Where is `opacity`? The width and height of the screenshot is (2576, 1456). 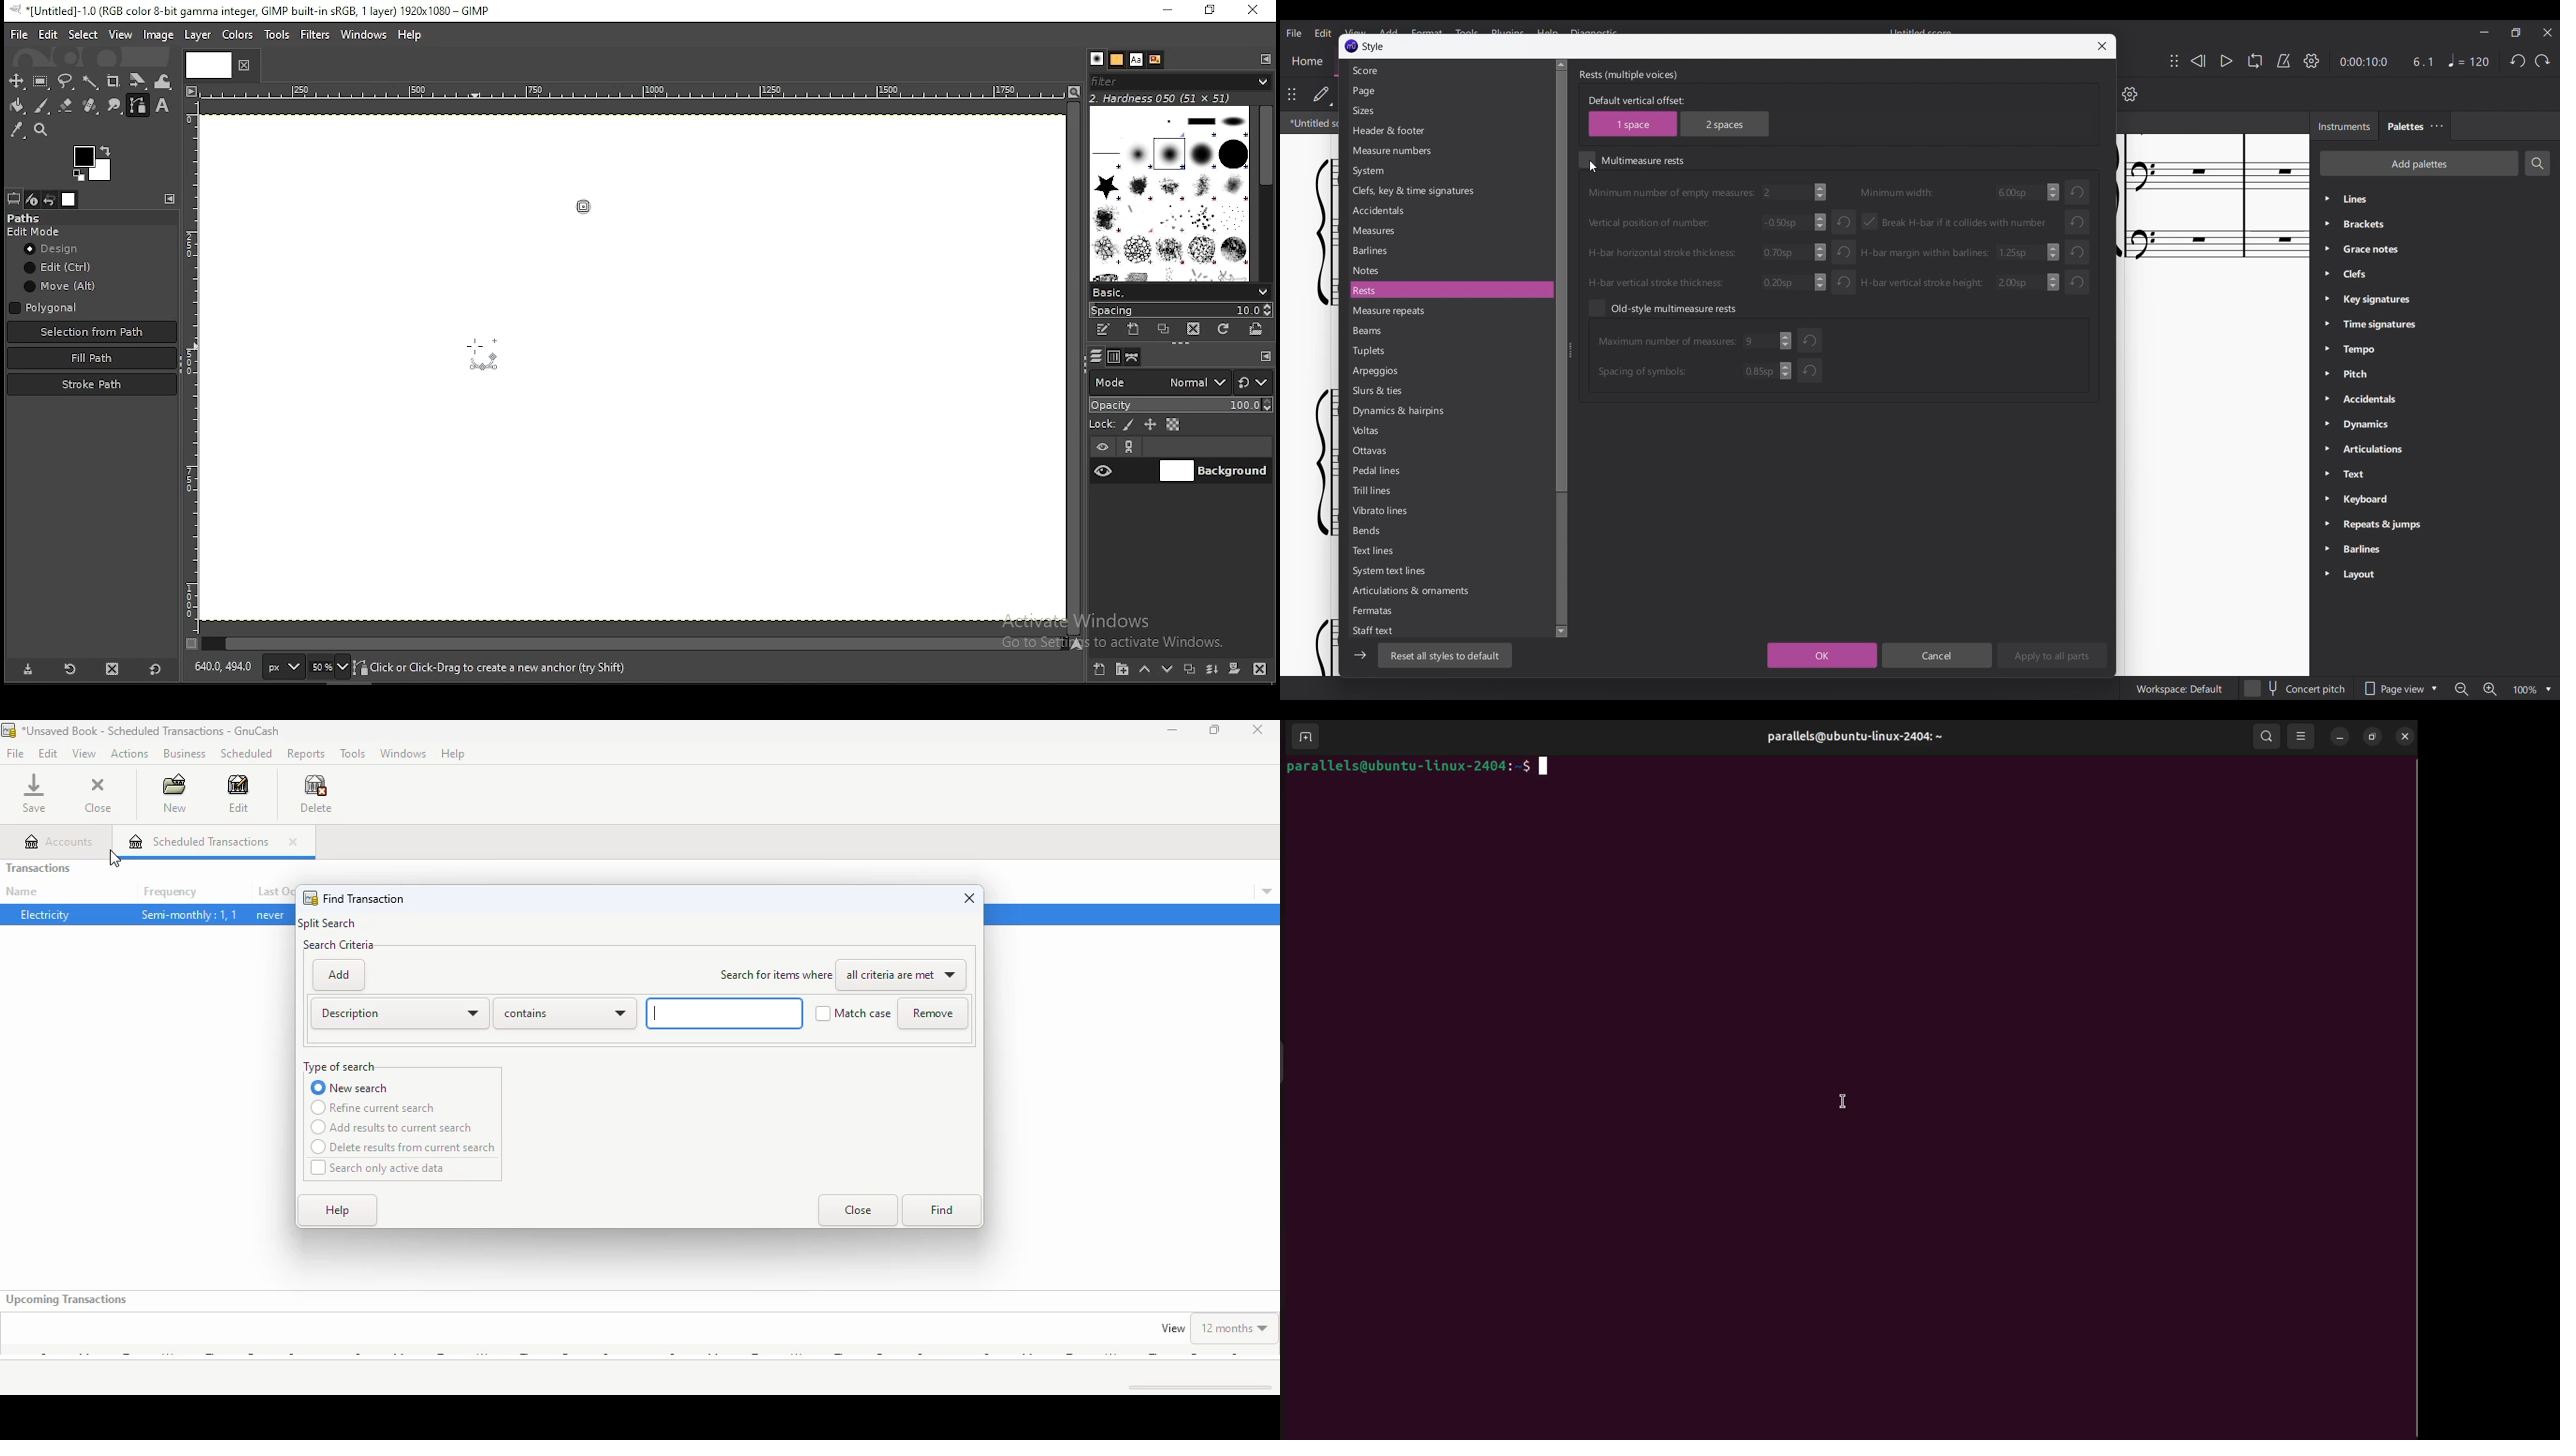 opacity is located at coordinates (1180, 406).